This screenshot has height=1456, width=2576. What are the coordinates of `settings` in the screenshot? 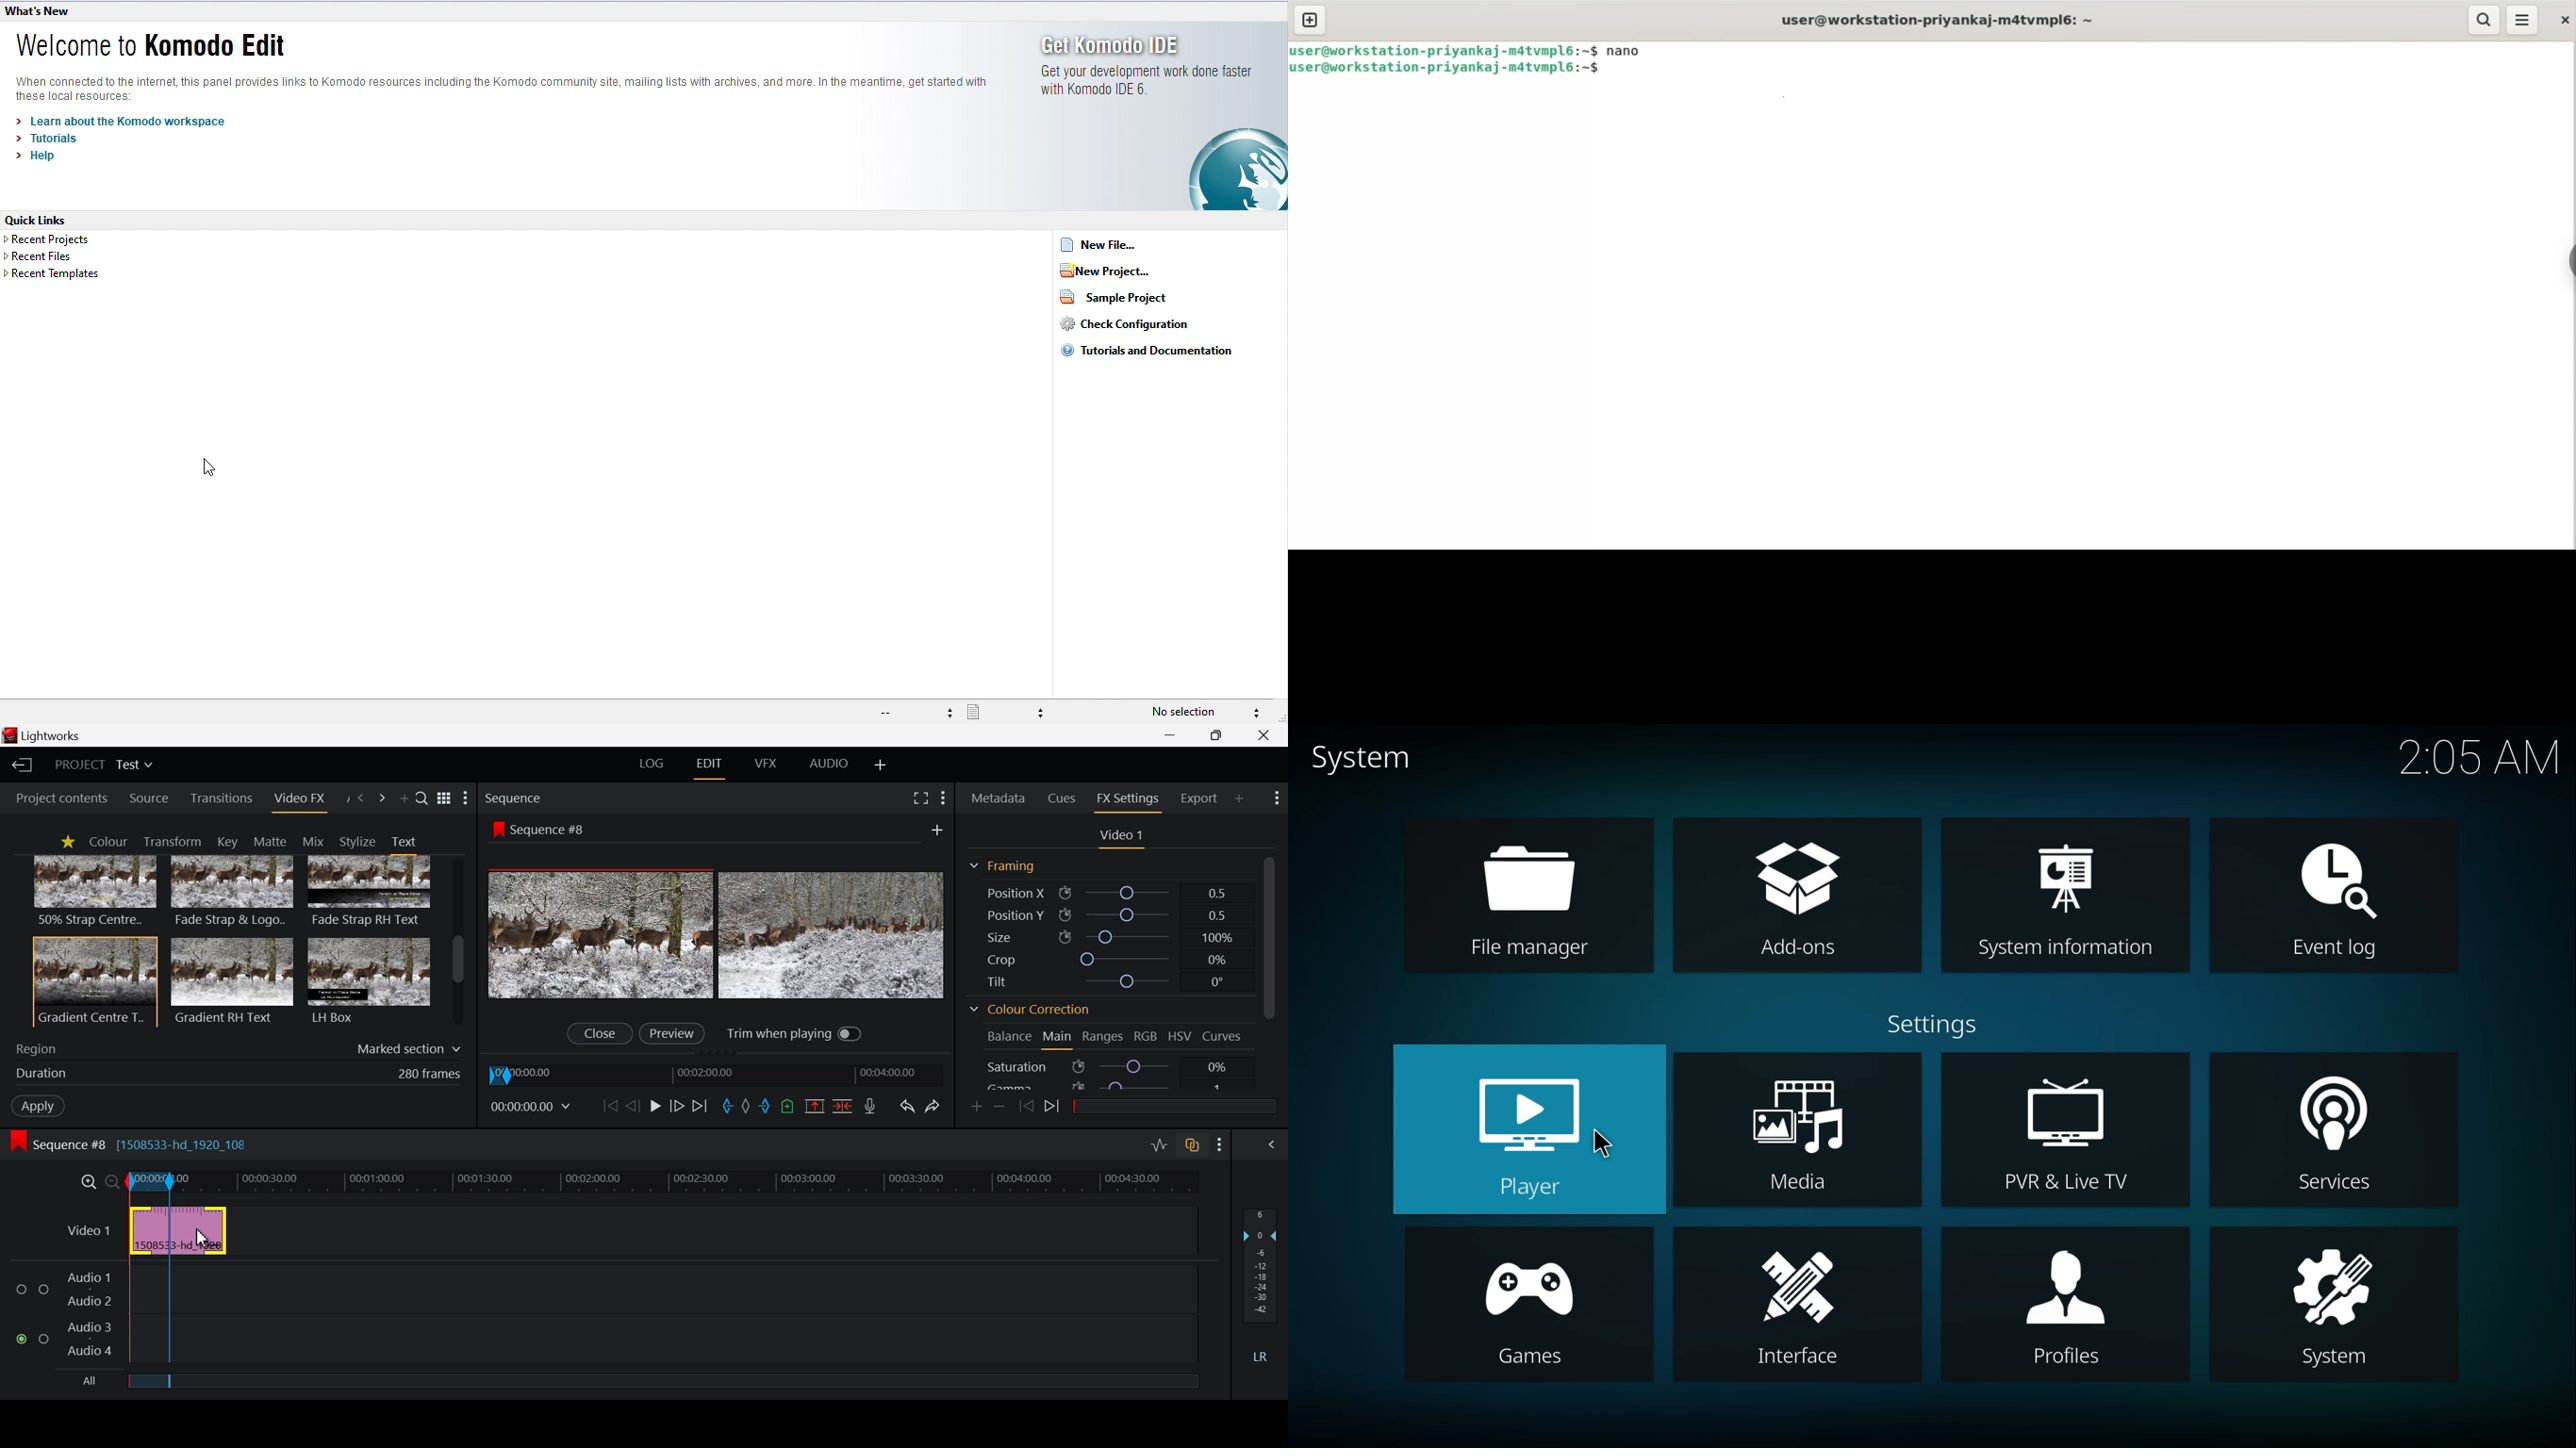 It's located at (1940, 1022).